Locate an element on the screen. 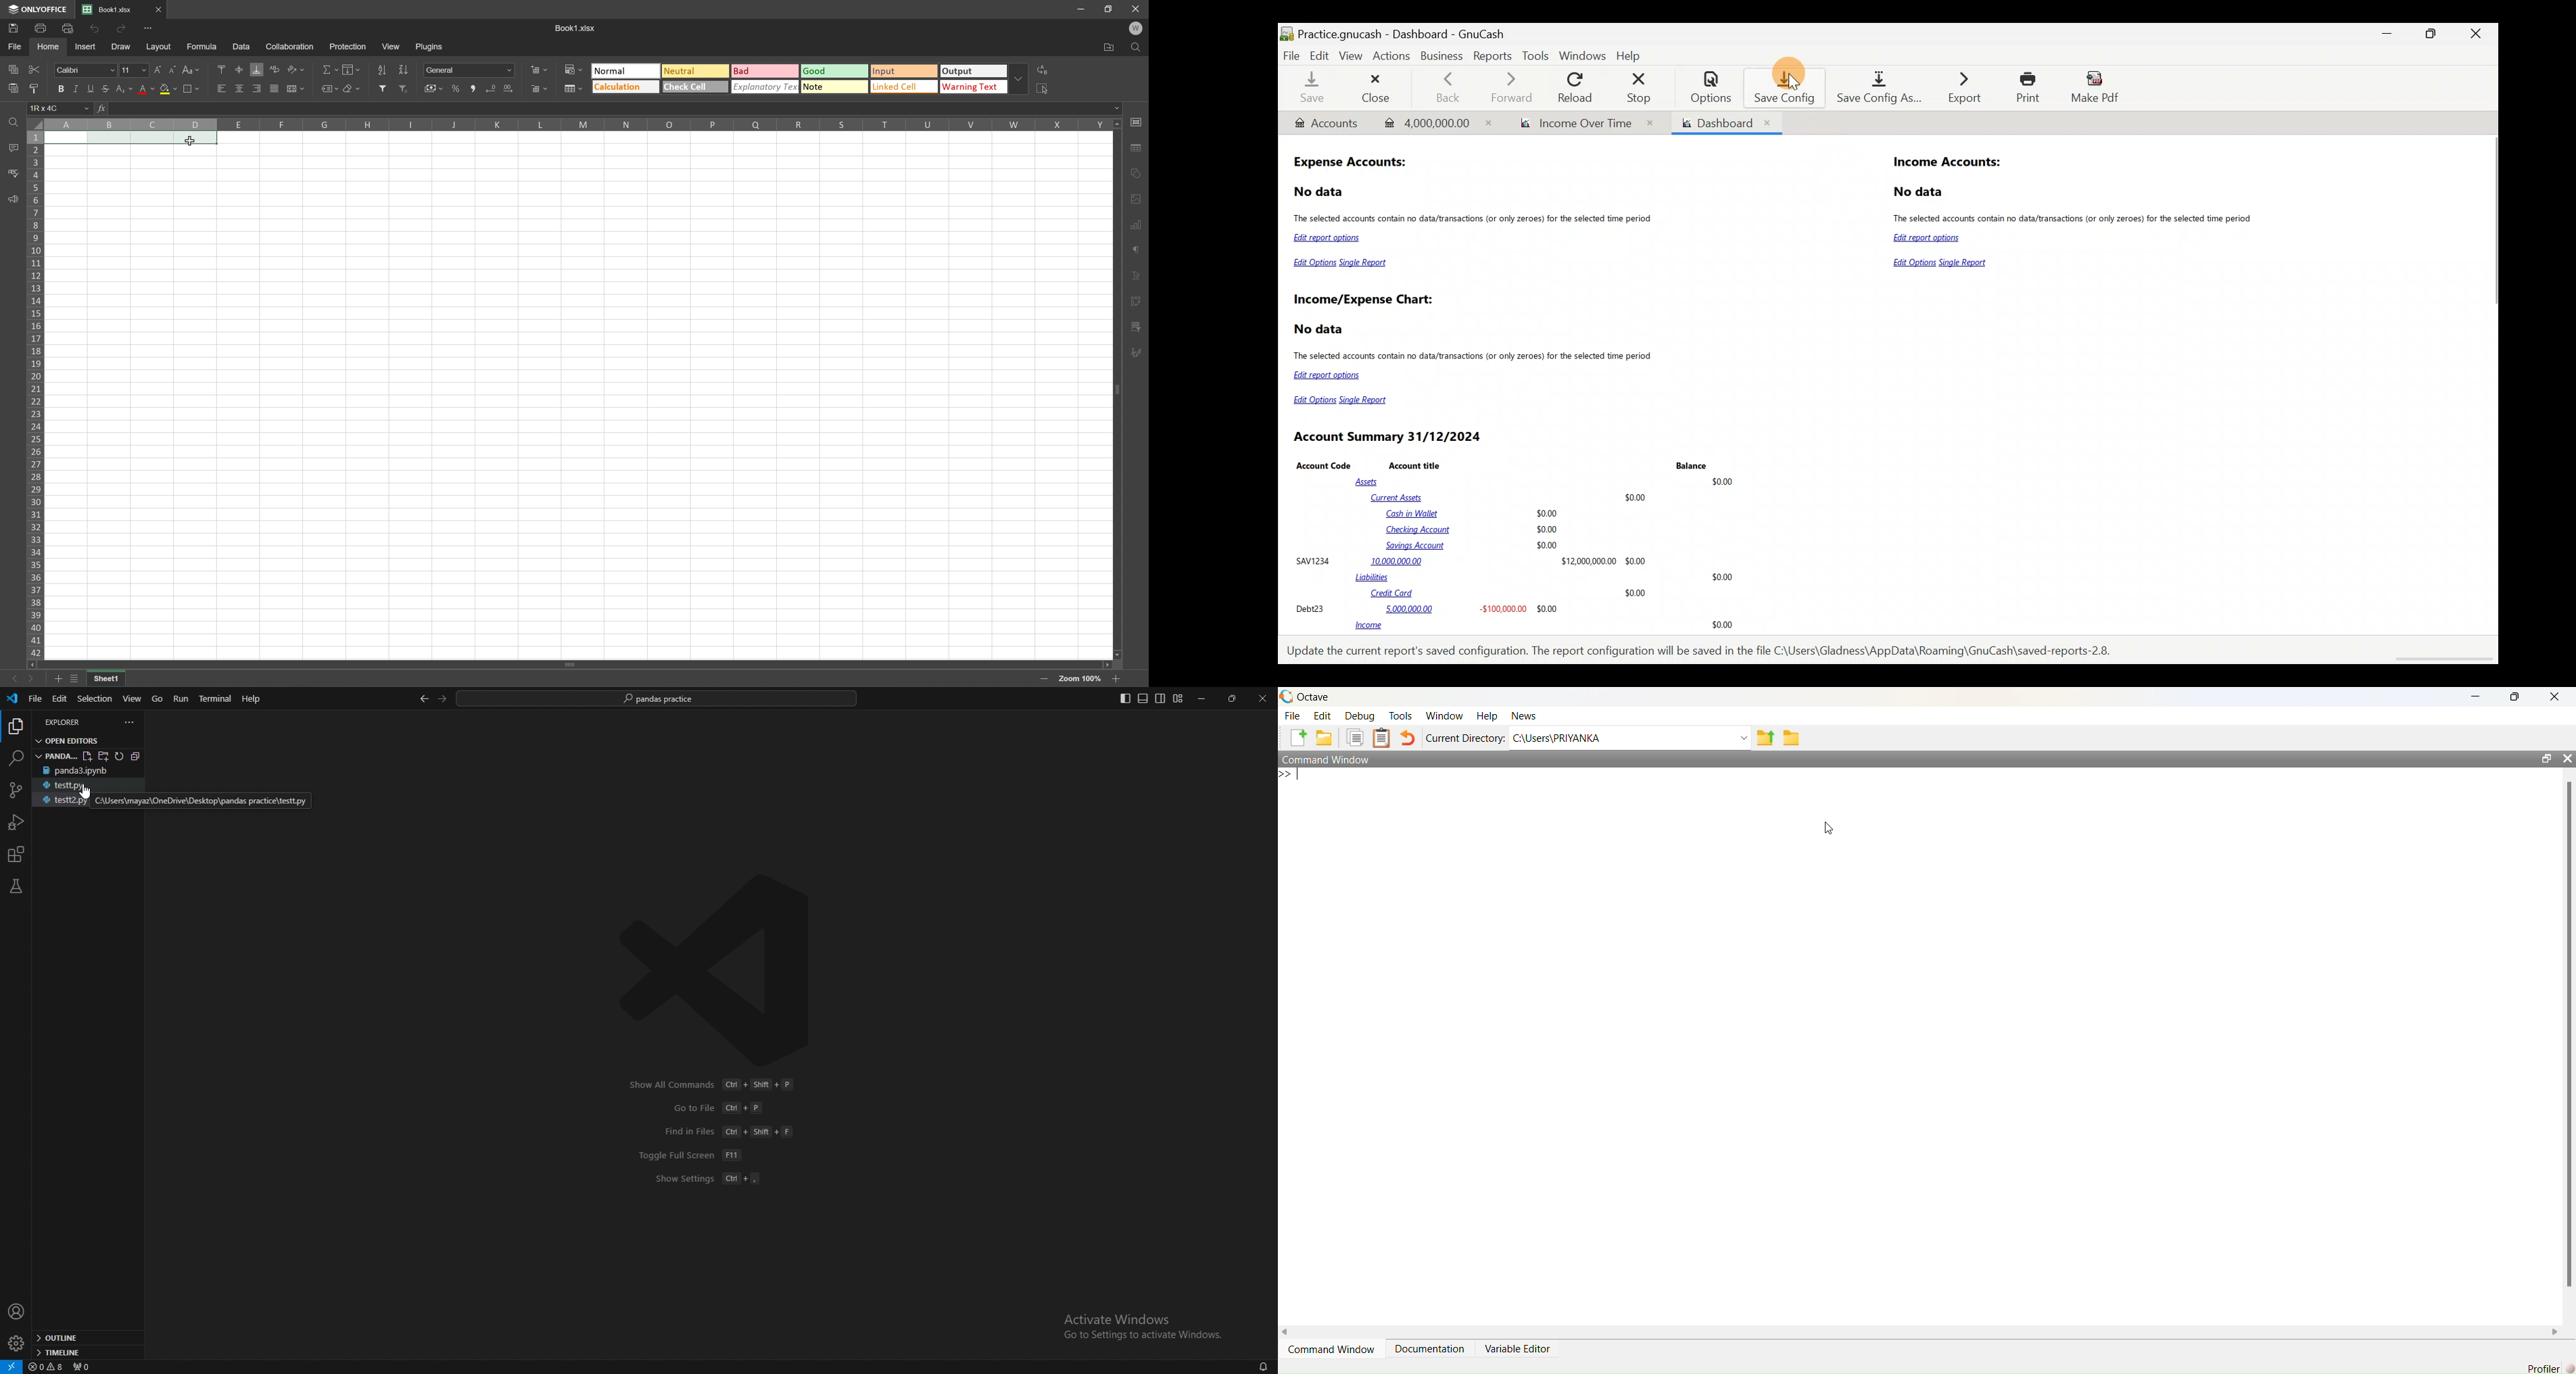  Cursor is located at coordinates (1796, 85).